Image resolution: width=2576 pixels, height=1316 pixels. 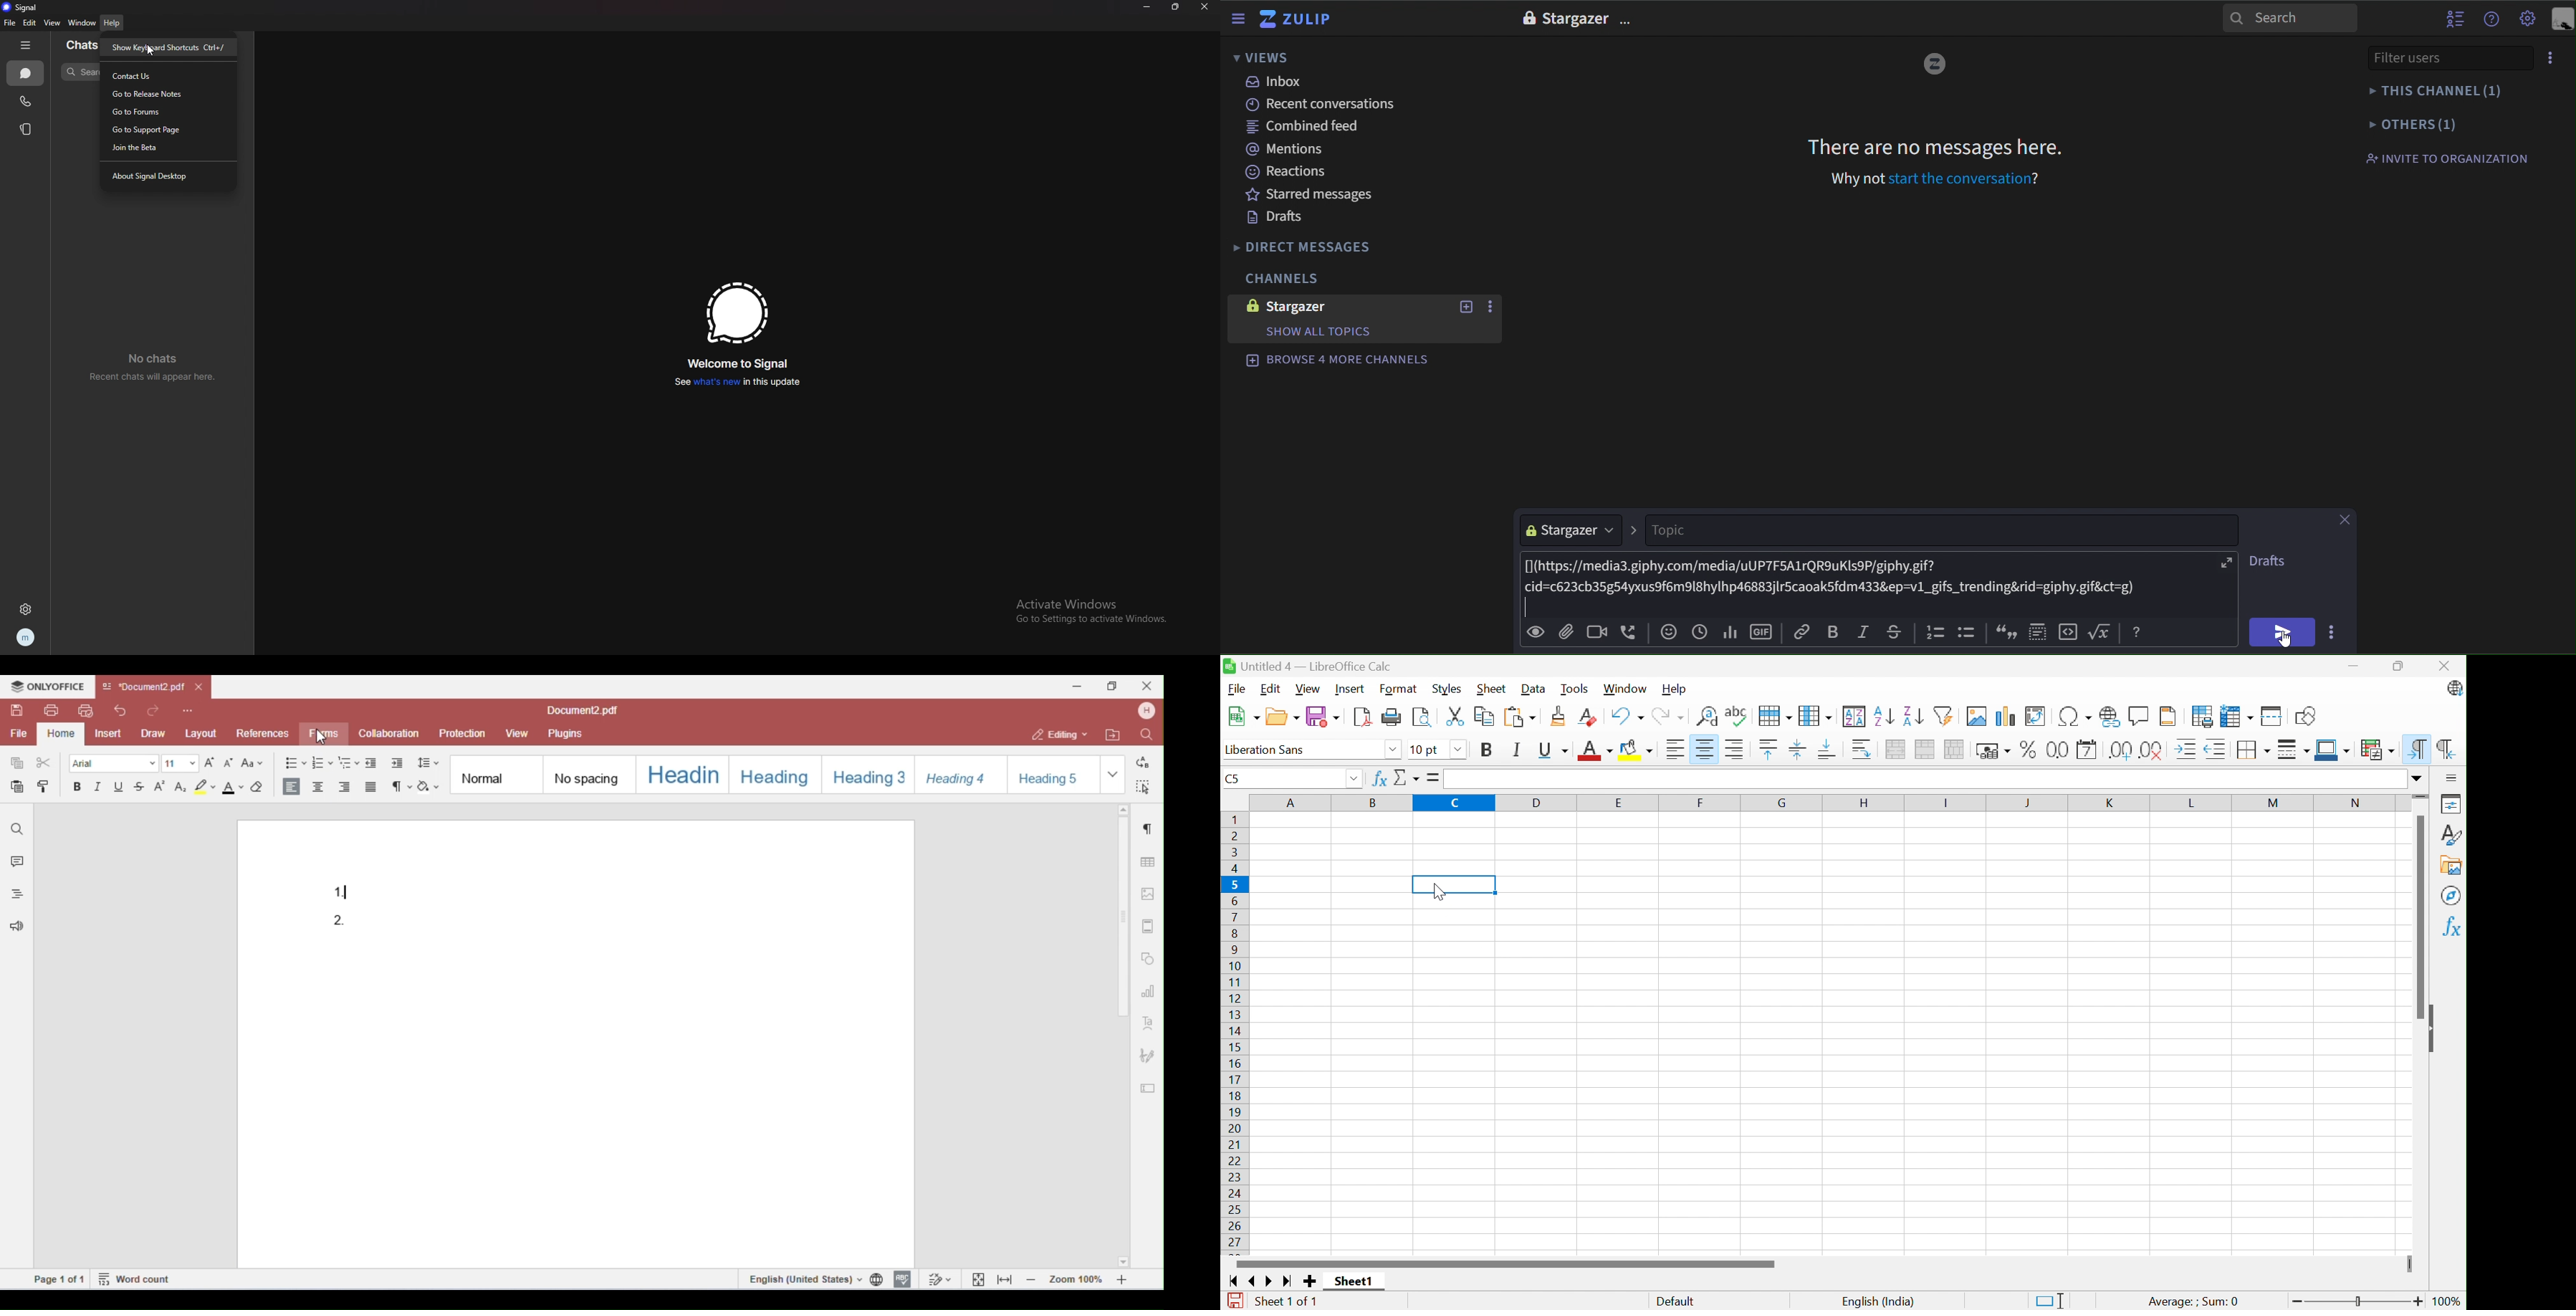 What do you see at coordinates (2399, 665) in the screenshot?
I see `Restore Down` at bounding box center [2399, 665].